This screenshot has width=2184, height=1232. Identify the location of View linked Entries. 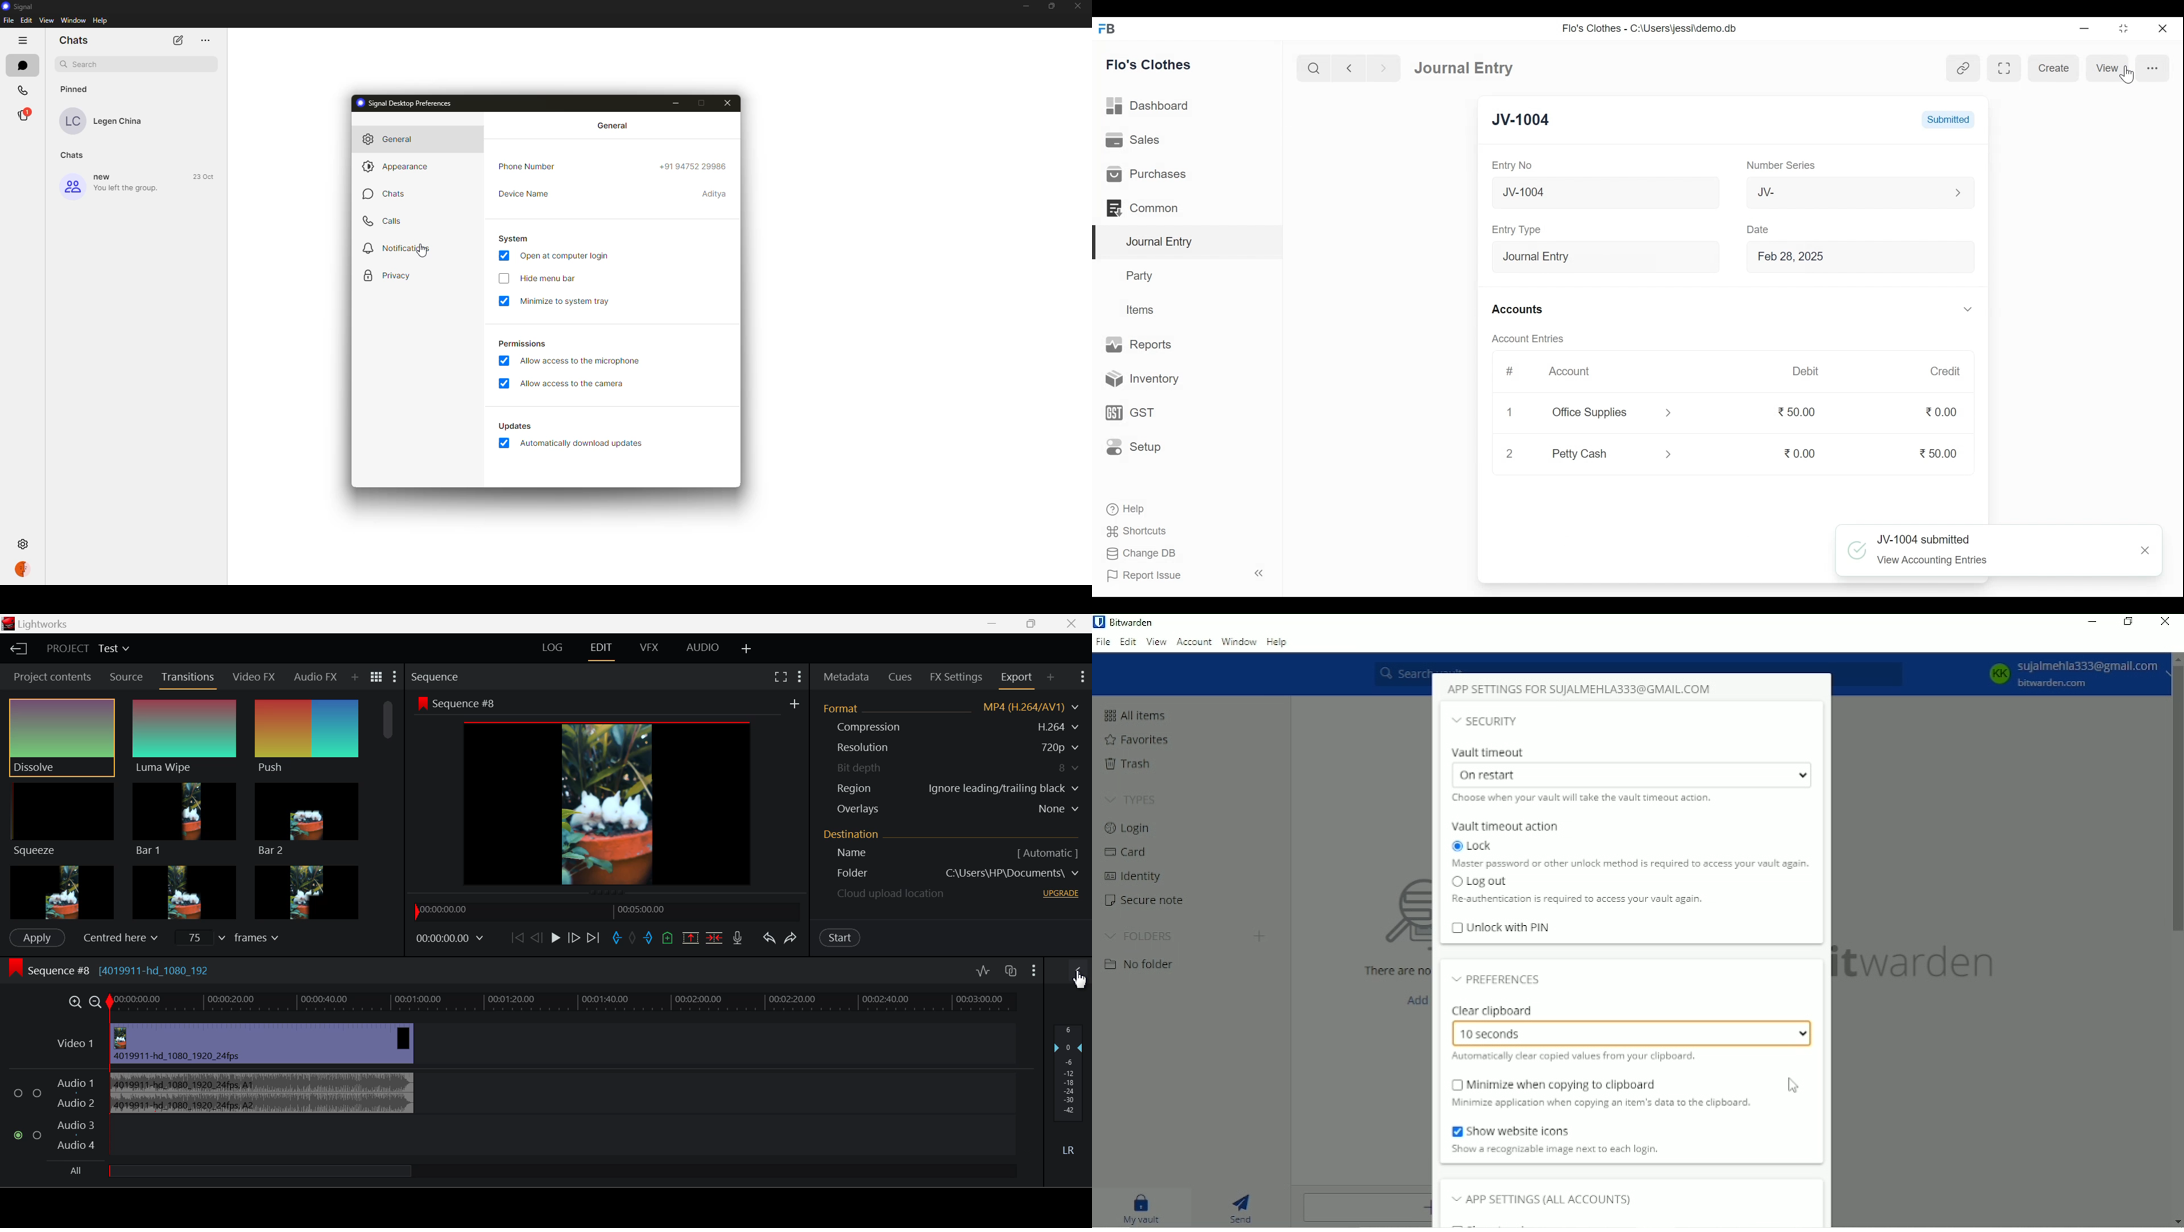
(1964, 68).